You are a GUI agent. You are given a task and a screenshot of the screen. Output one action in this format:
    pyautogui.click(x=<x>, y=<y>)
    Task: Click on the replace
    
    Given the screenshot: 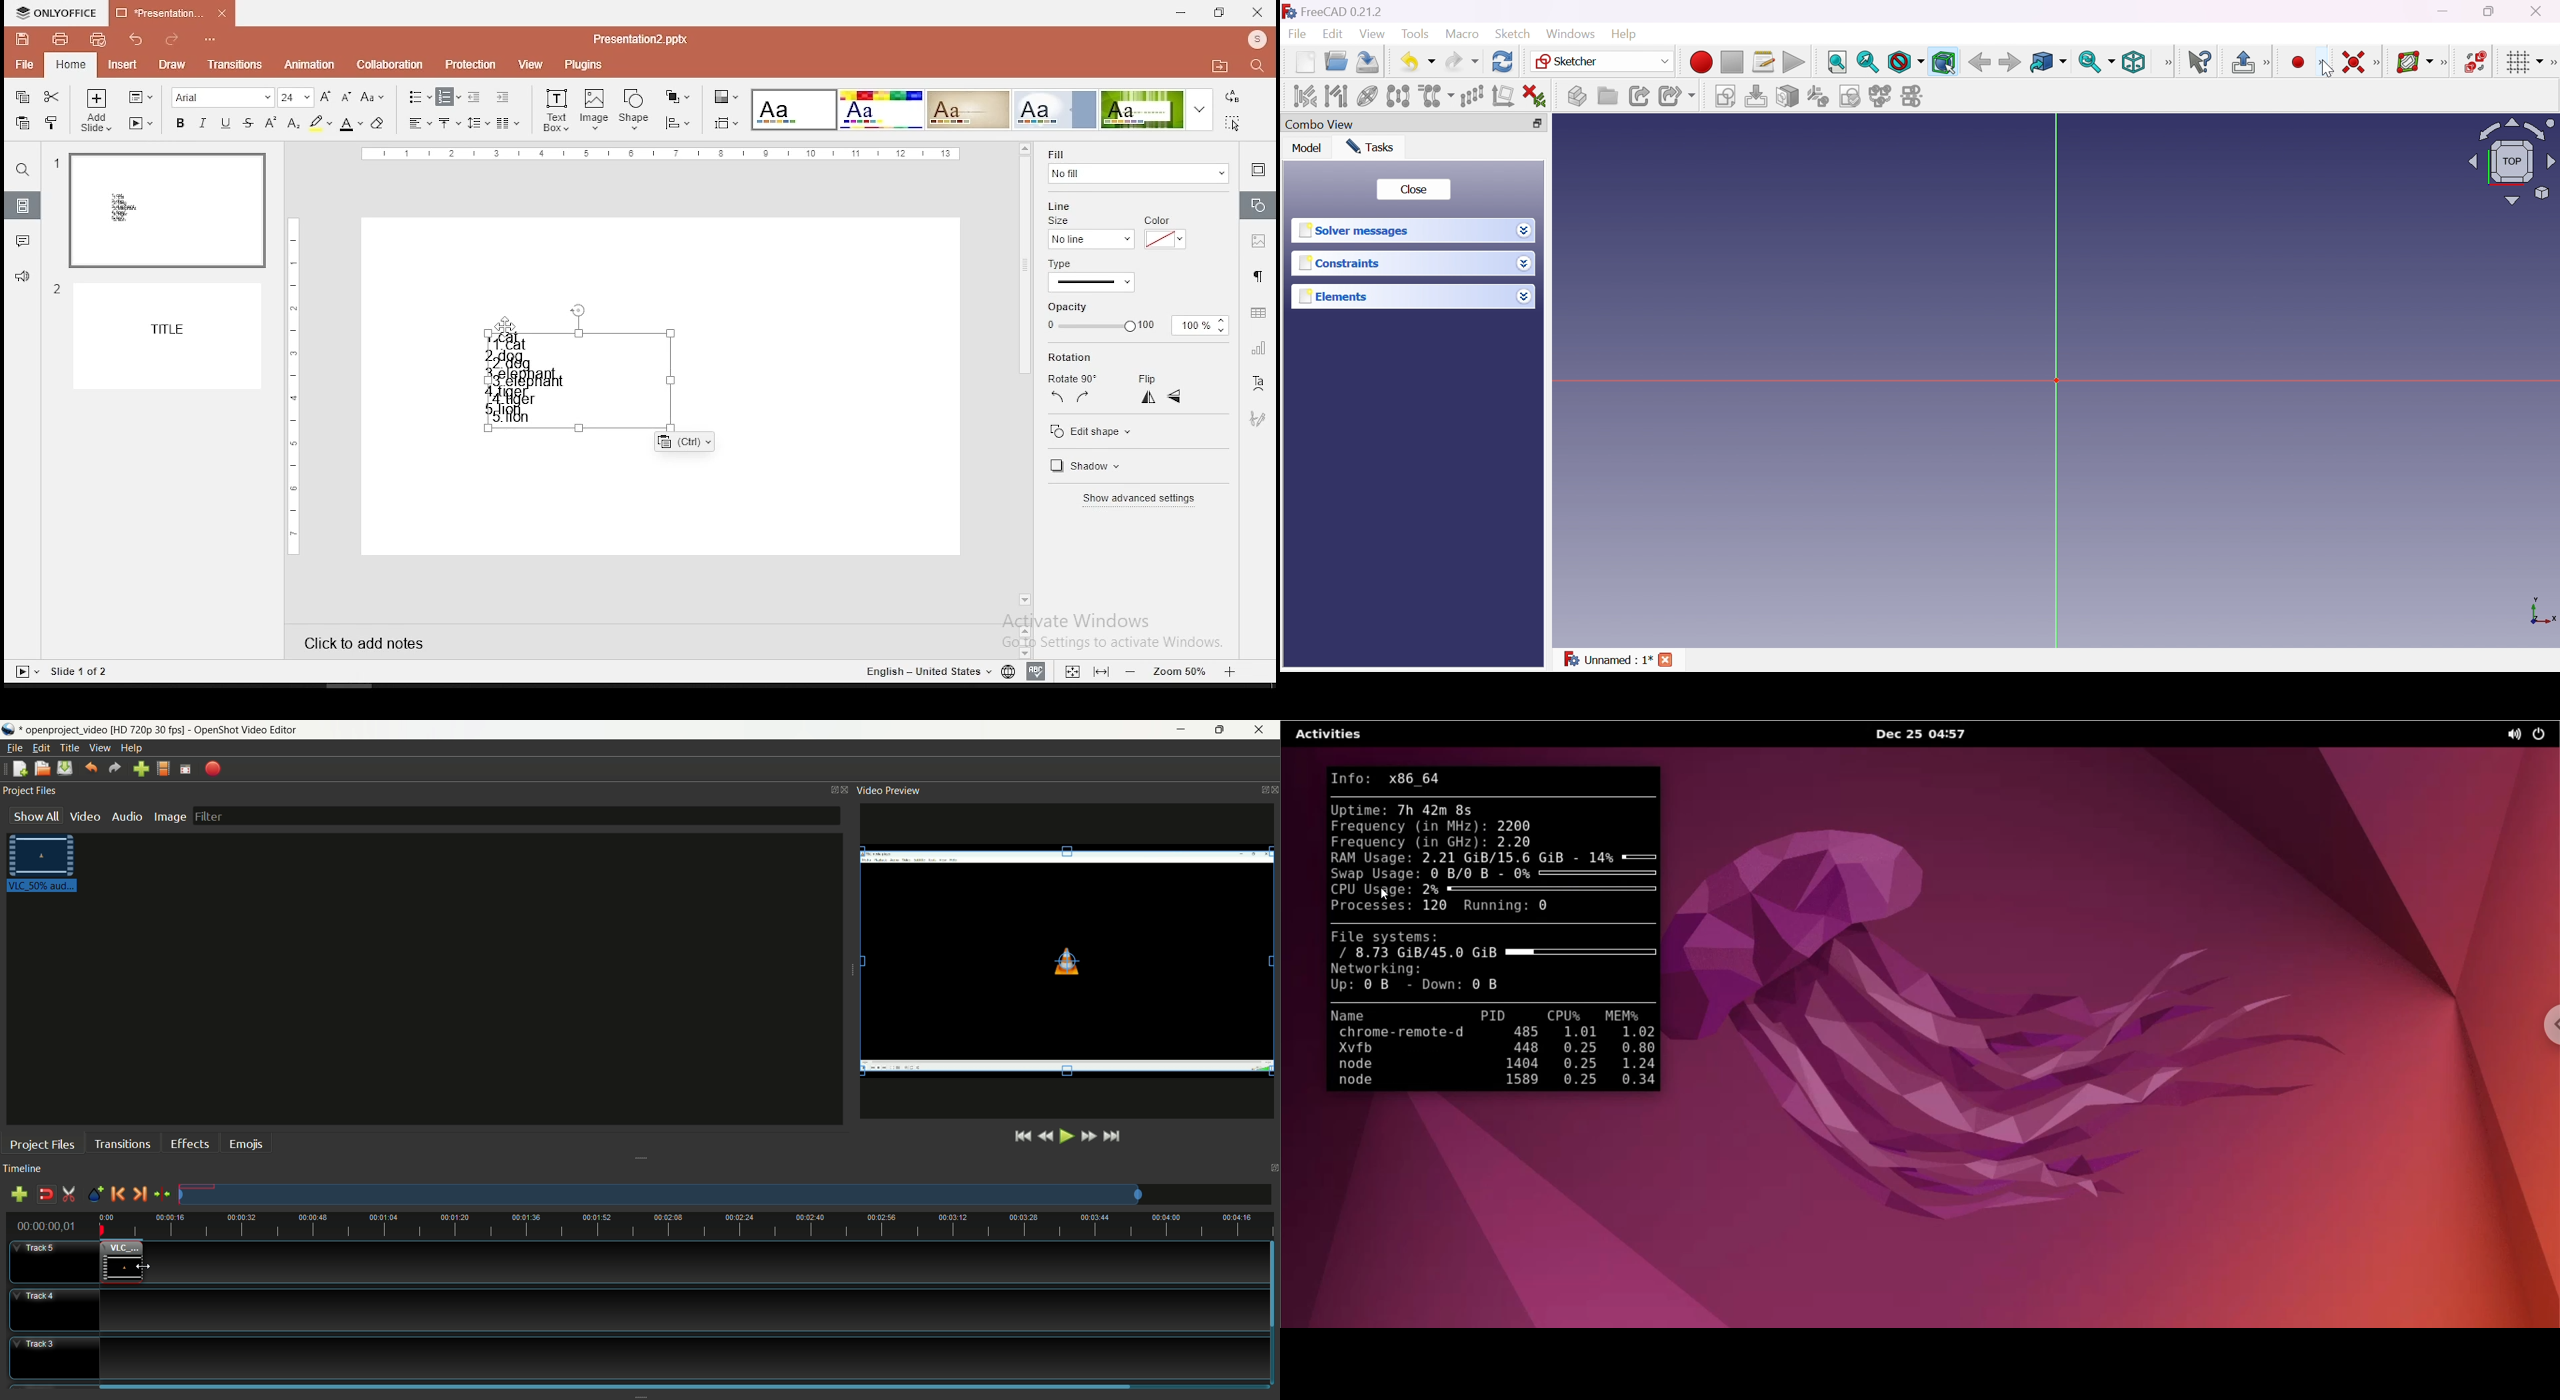 What is the action you would take?
    pyautogui.click(x=1233, y=97)
    